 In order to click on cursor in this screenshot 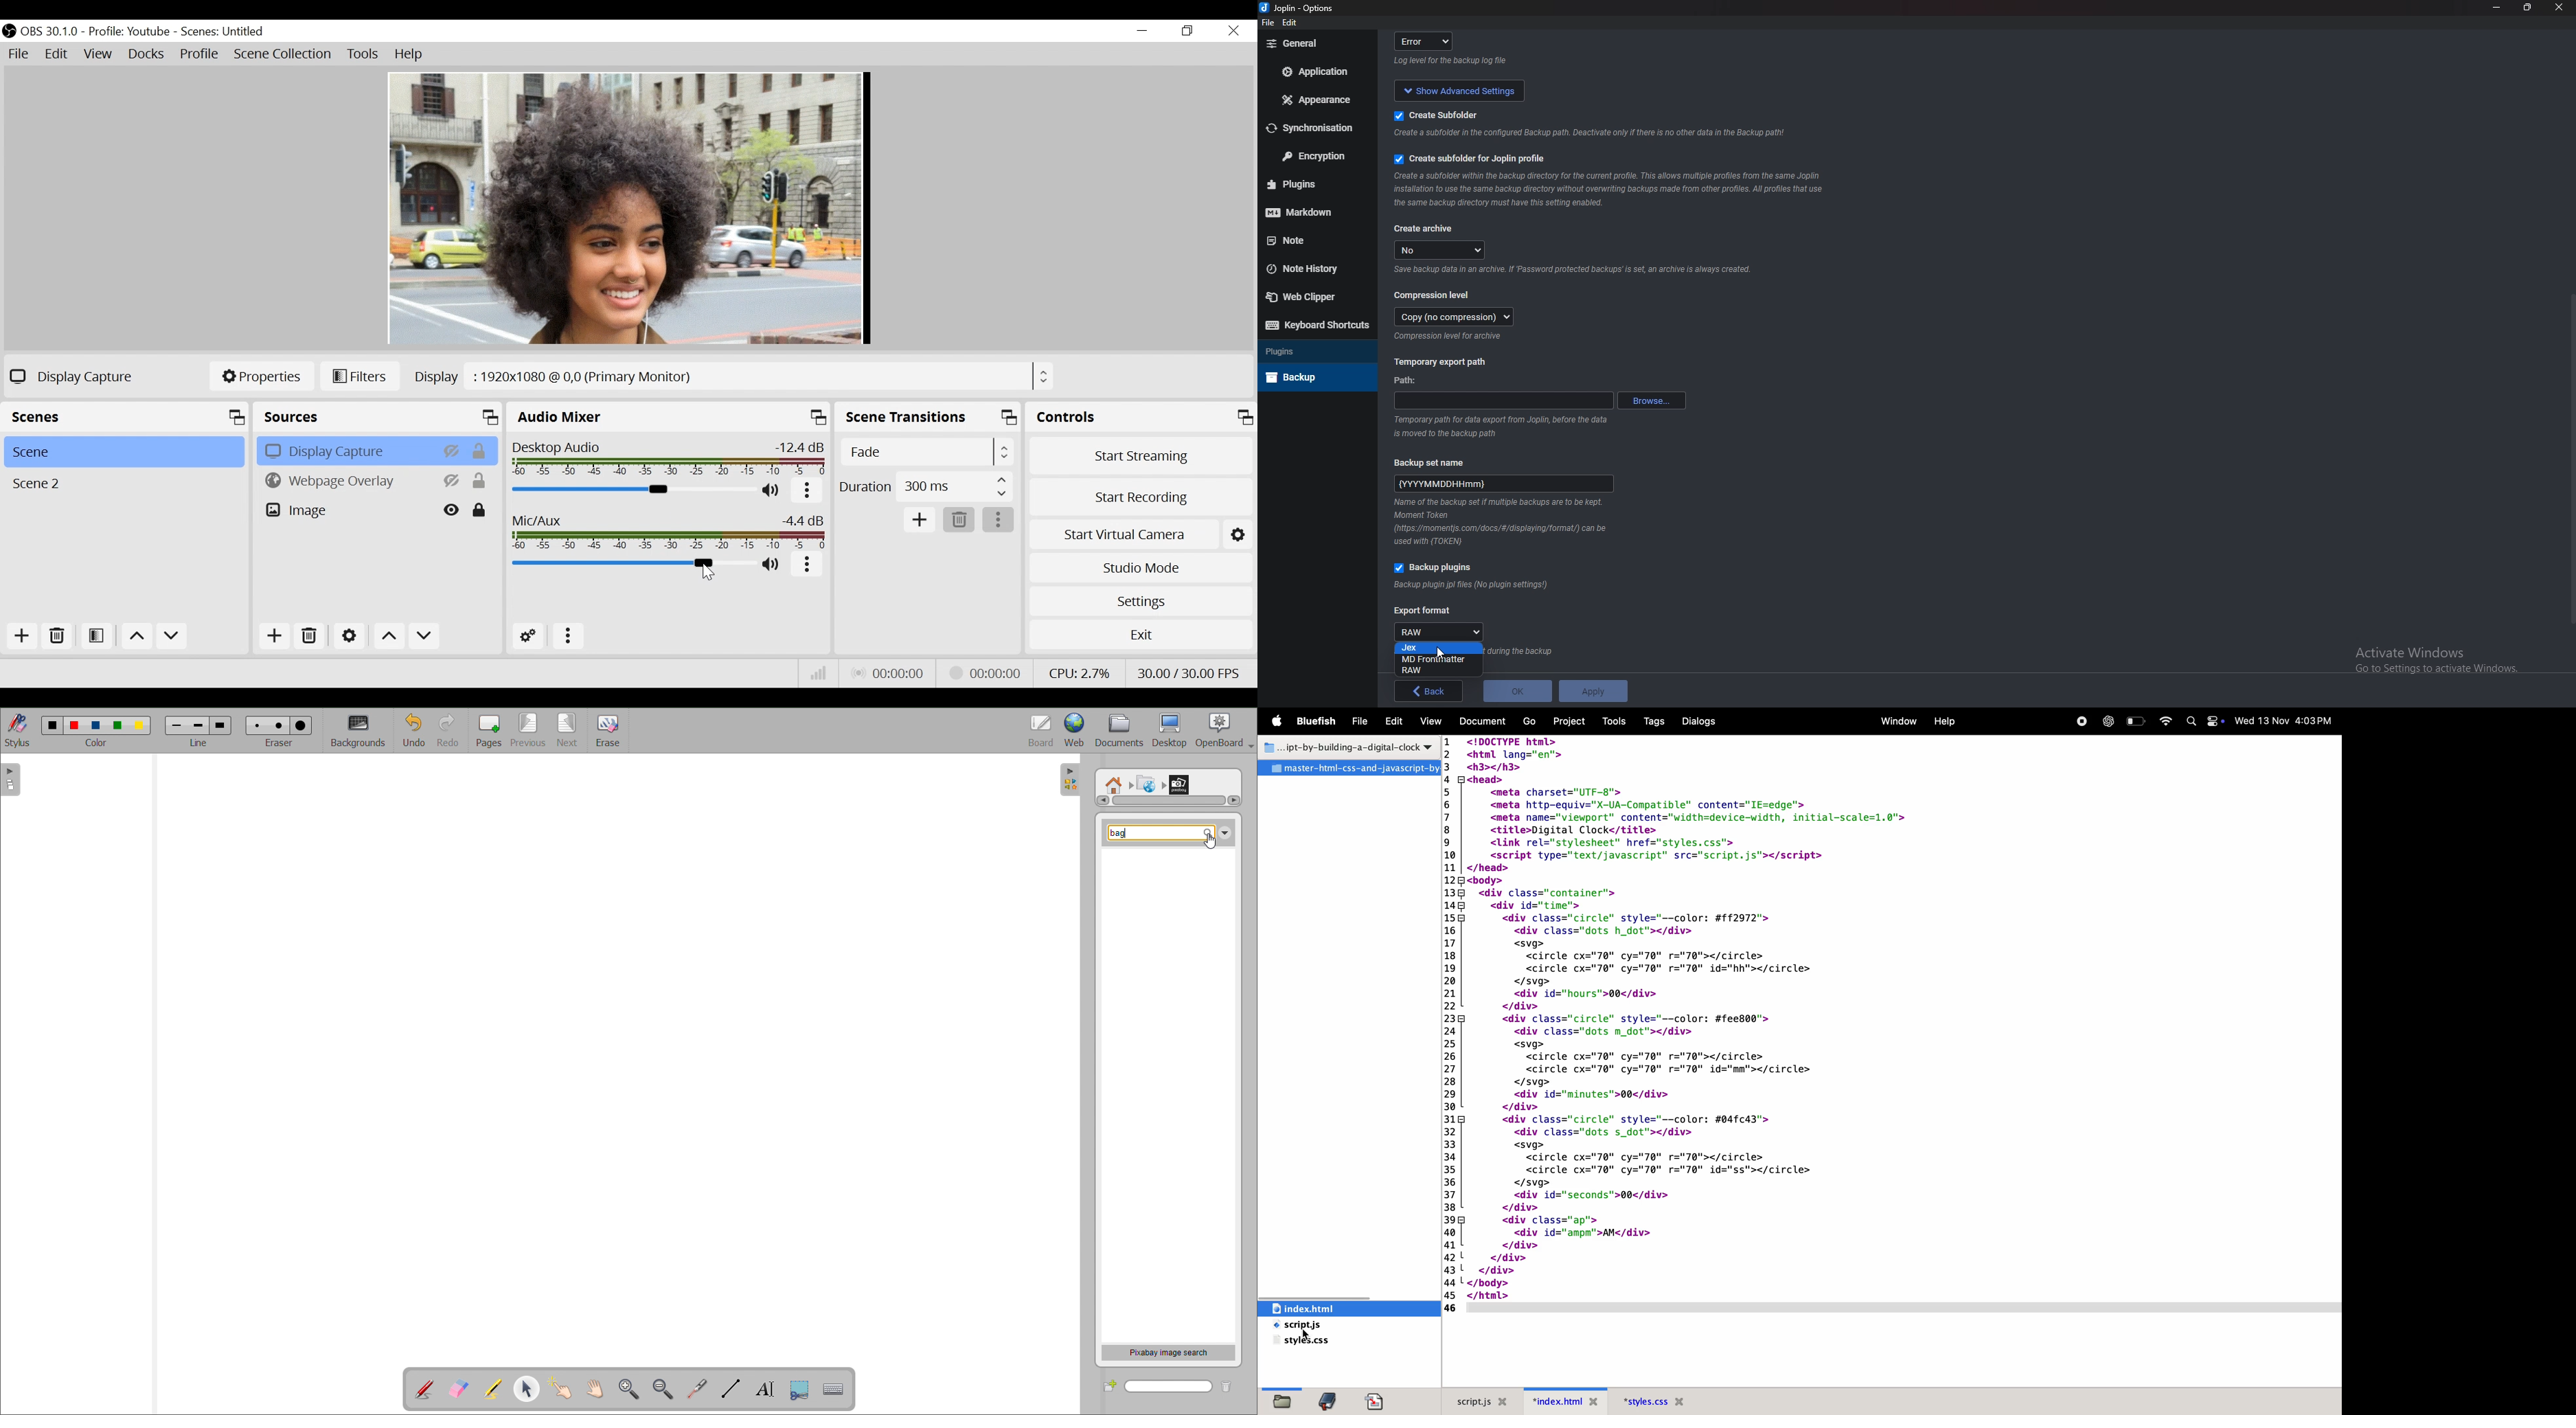, I will do `click(709, 574)`.